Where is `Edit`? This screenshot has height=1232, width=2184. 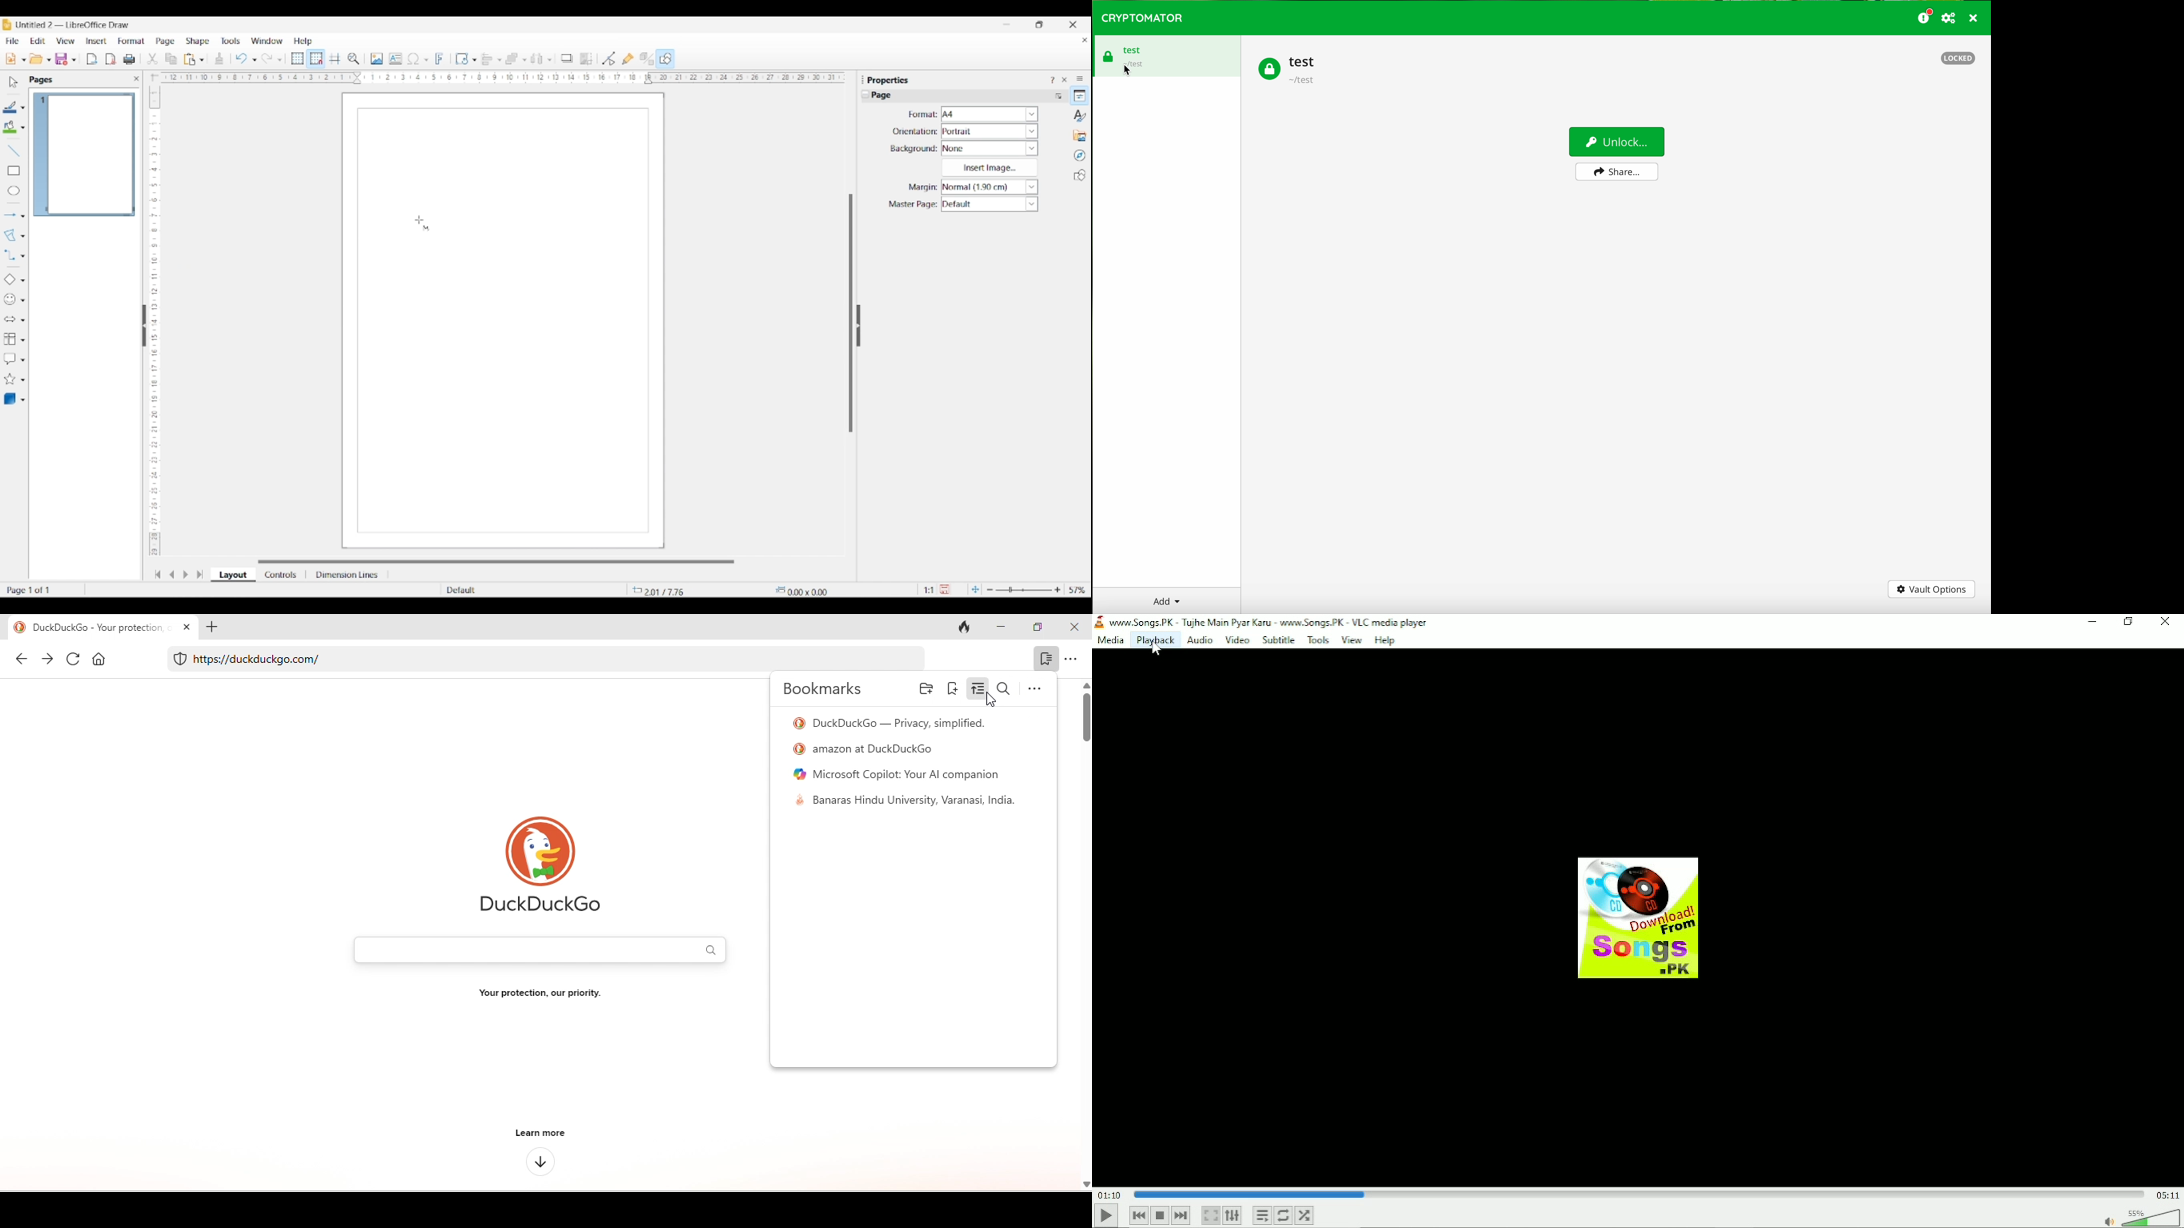 Edit is located at coordinates (38, 41).